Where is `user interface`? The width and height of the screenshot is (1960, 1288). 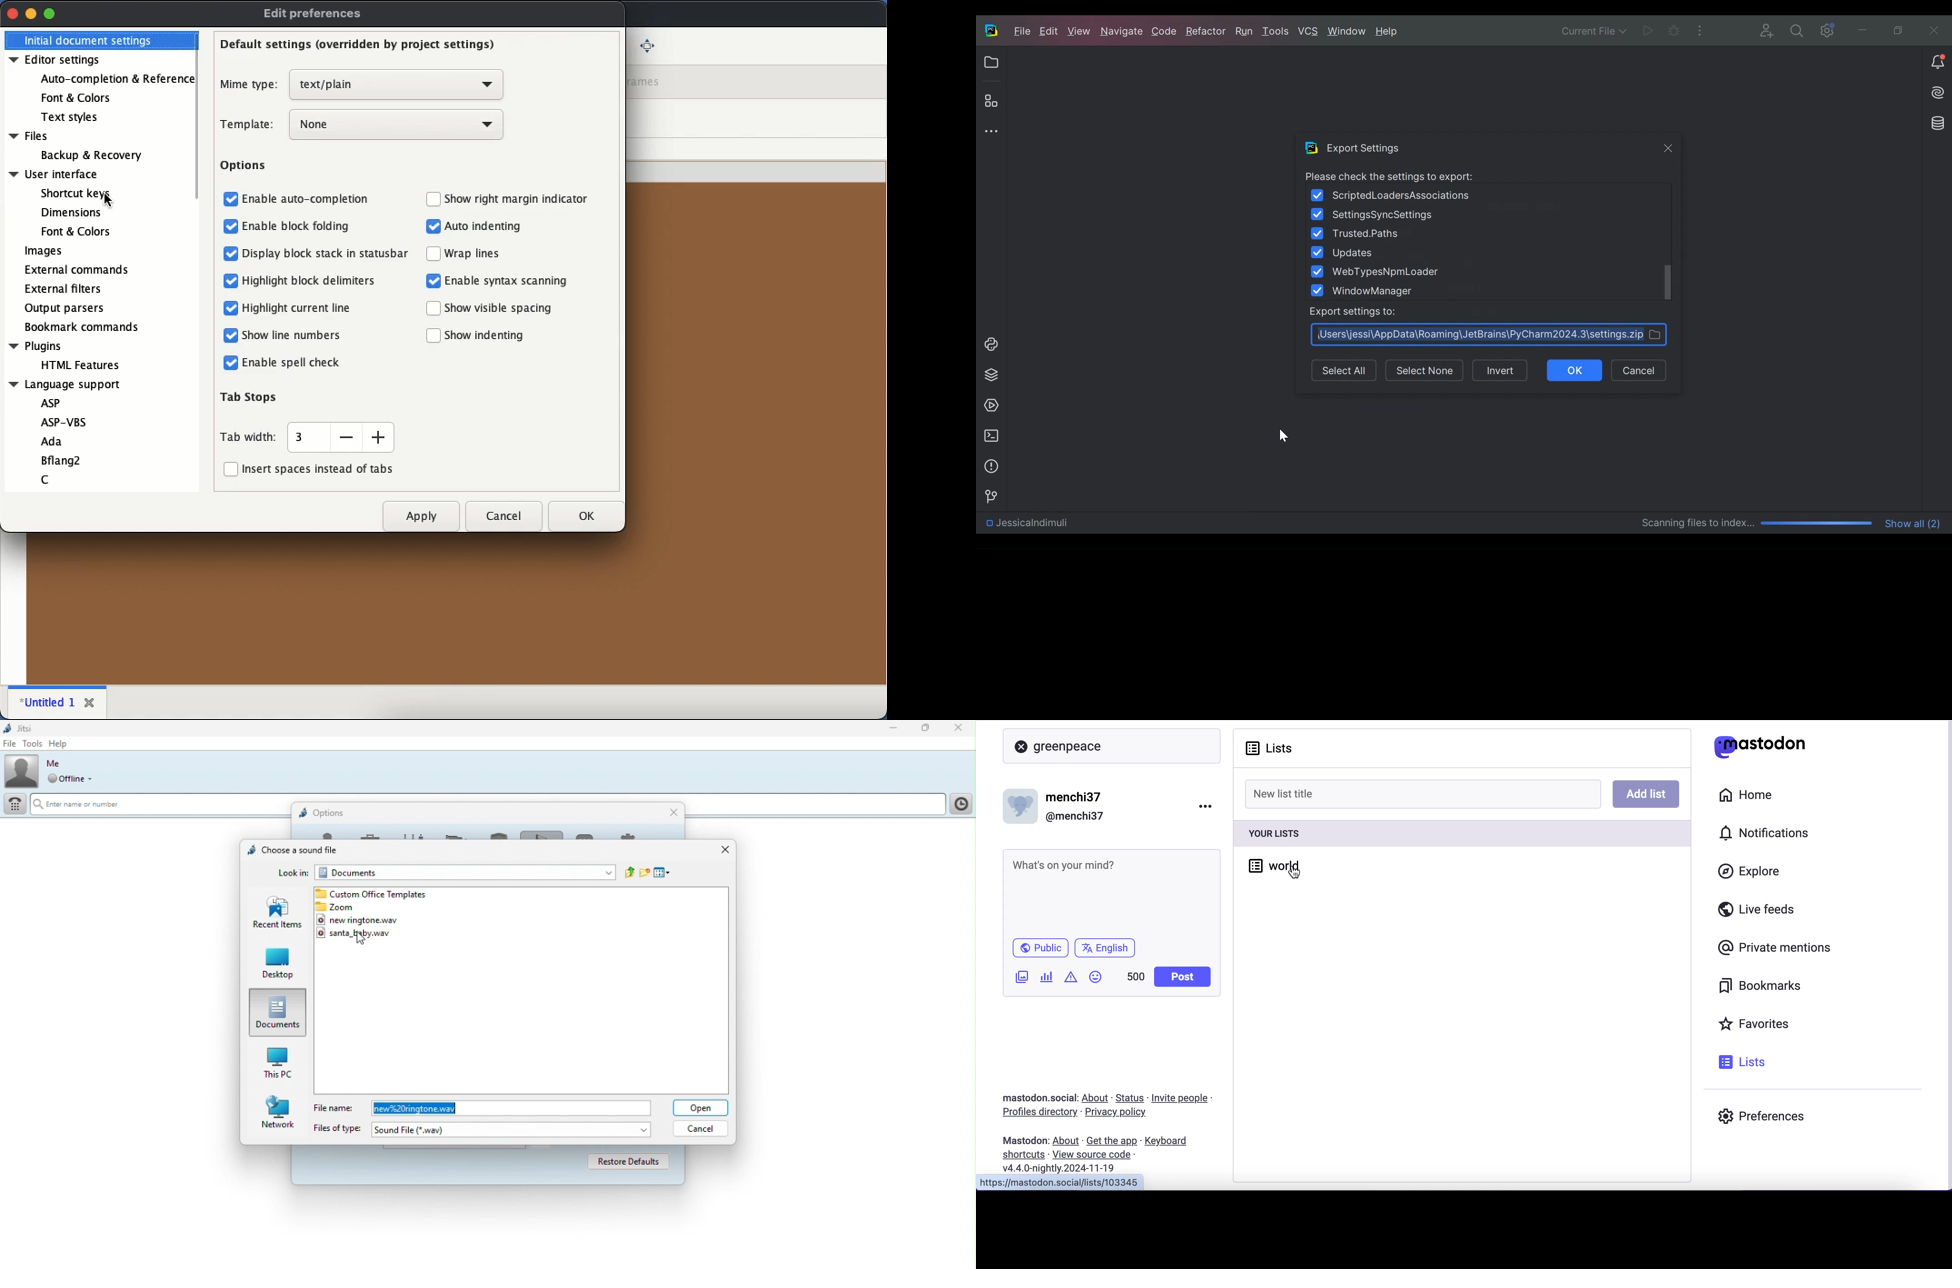
user interface is located at coordinates (55, 174).